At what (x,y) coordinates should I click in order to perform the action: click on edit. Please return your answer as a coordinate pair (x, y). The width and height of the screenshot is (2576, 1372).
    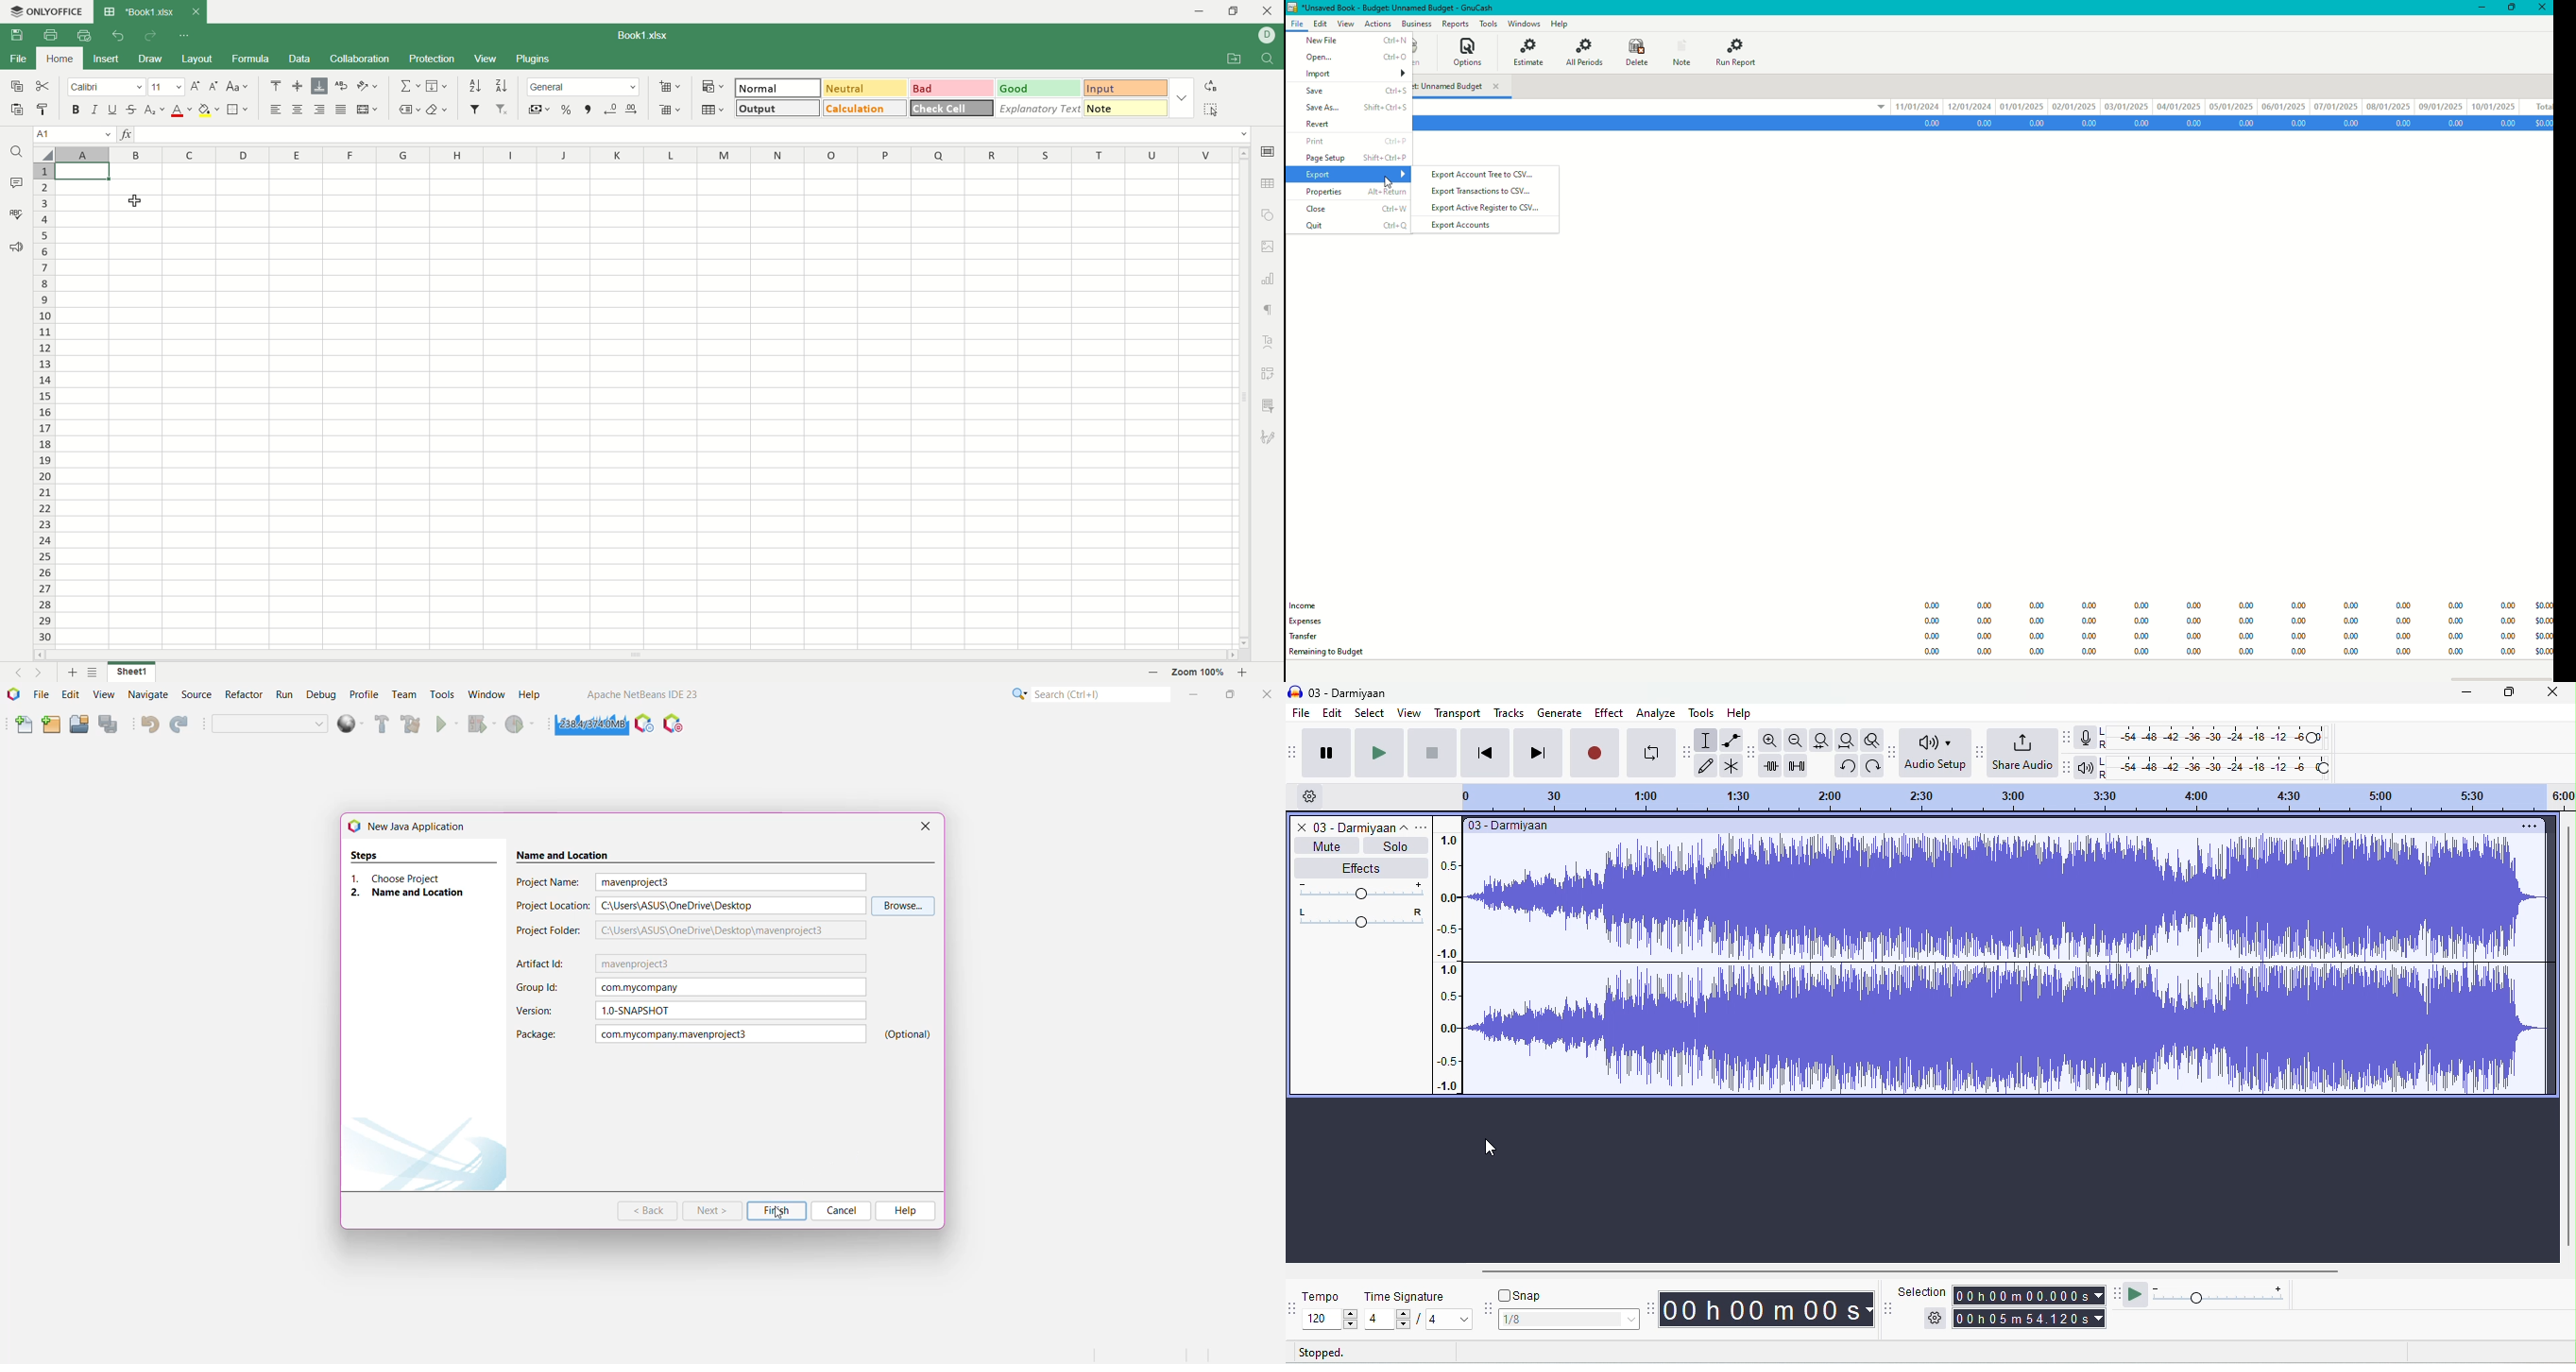
    Looking at the image, I should click on (1333, 712).